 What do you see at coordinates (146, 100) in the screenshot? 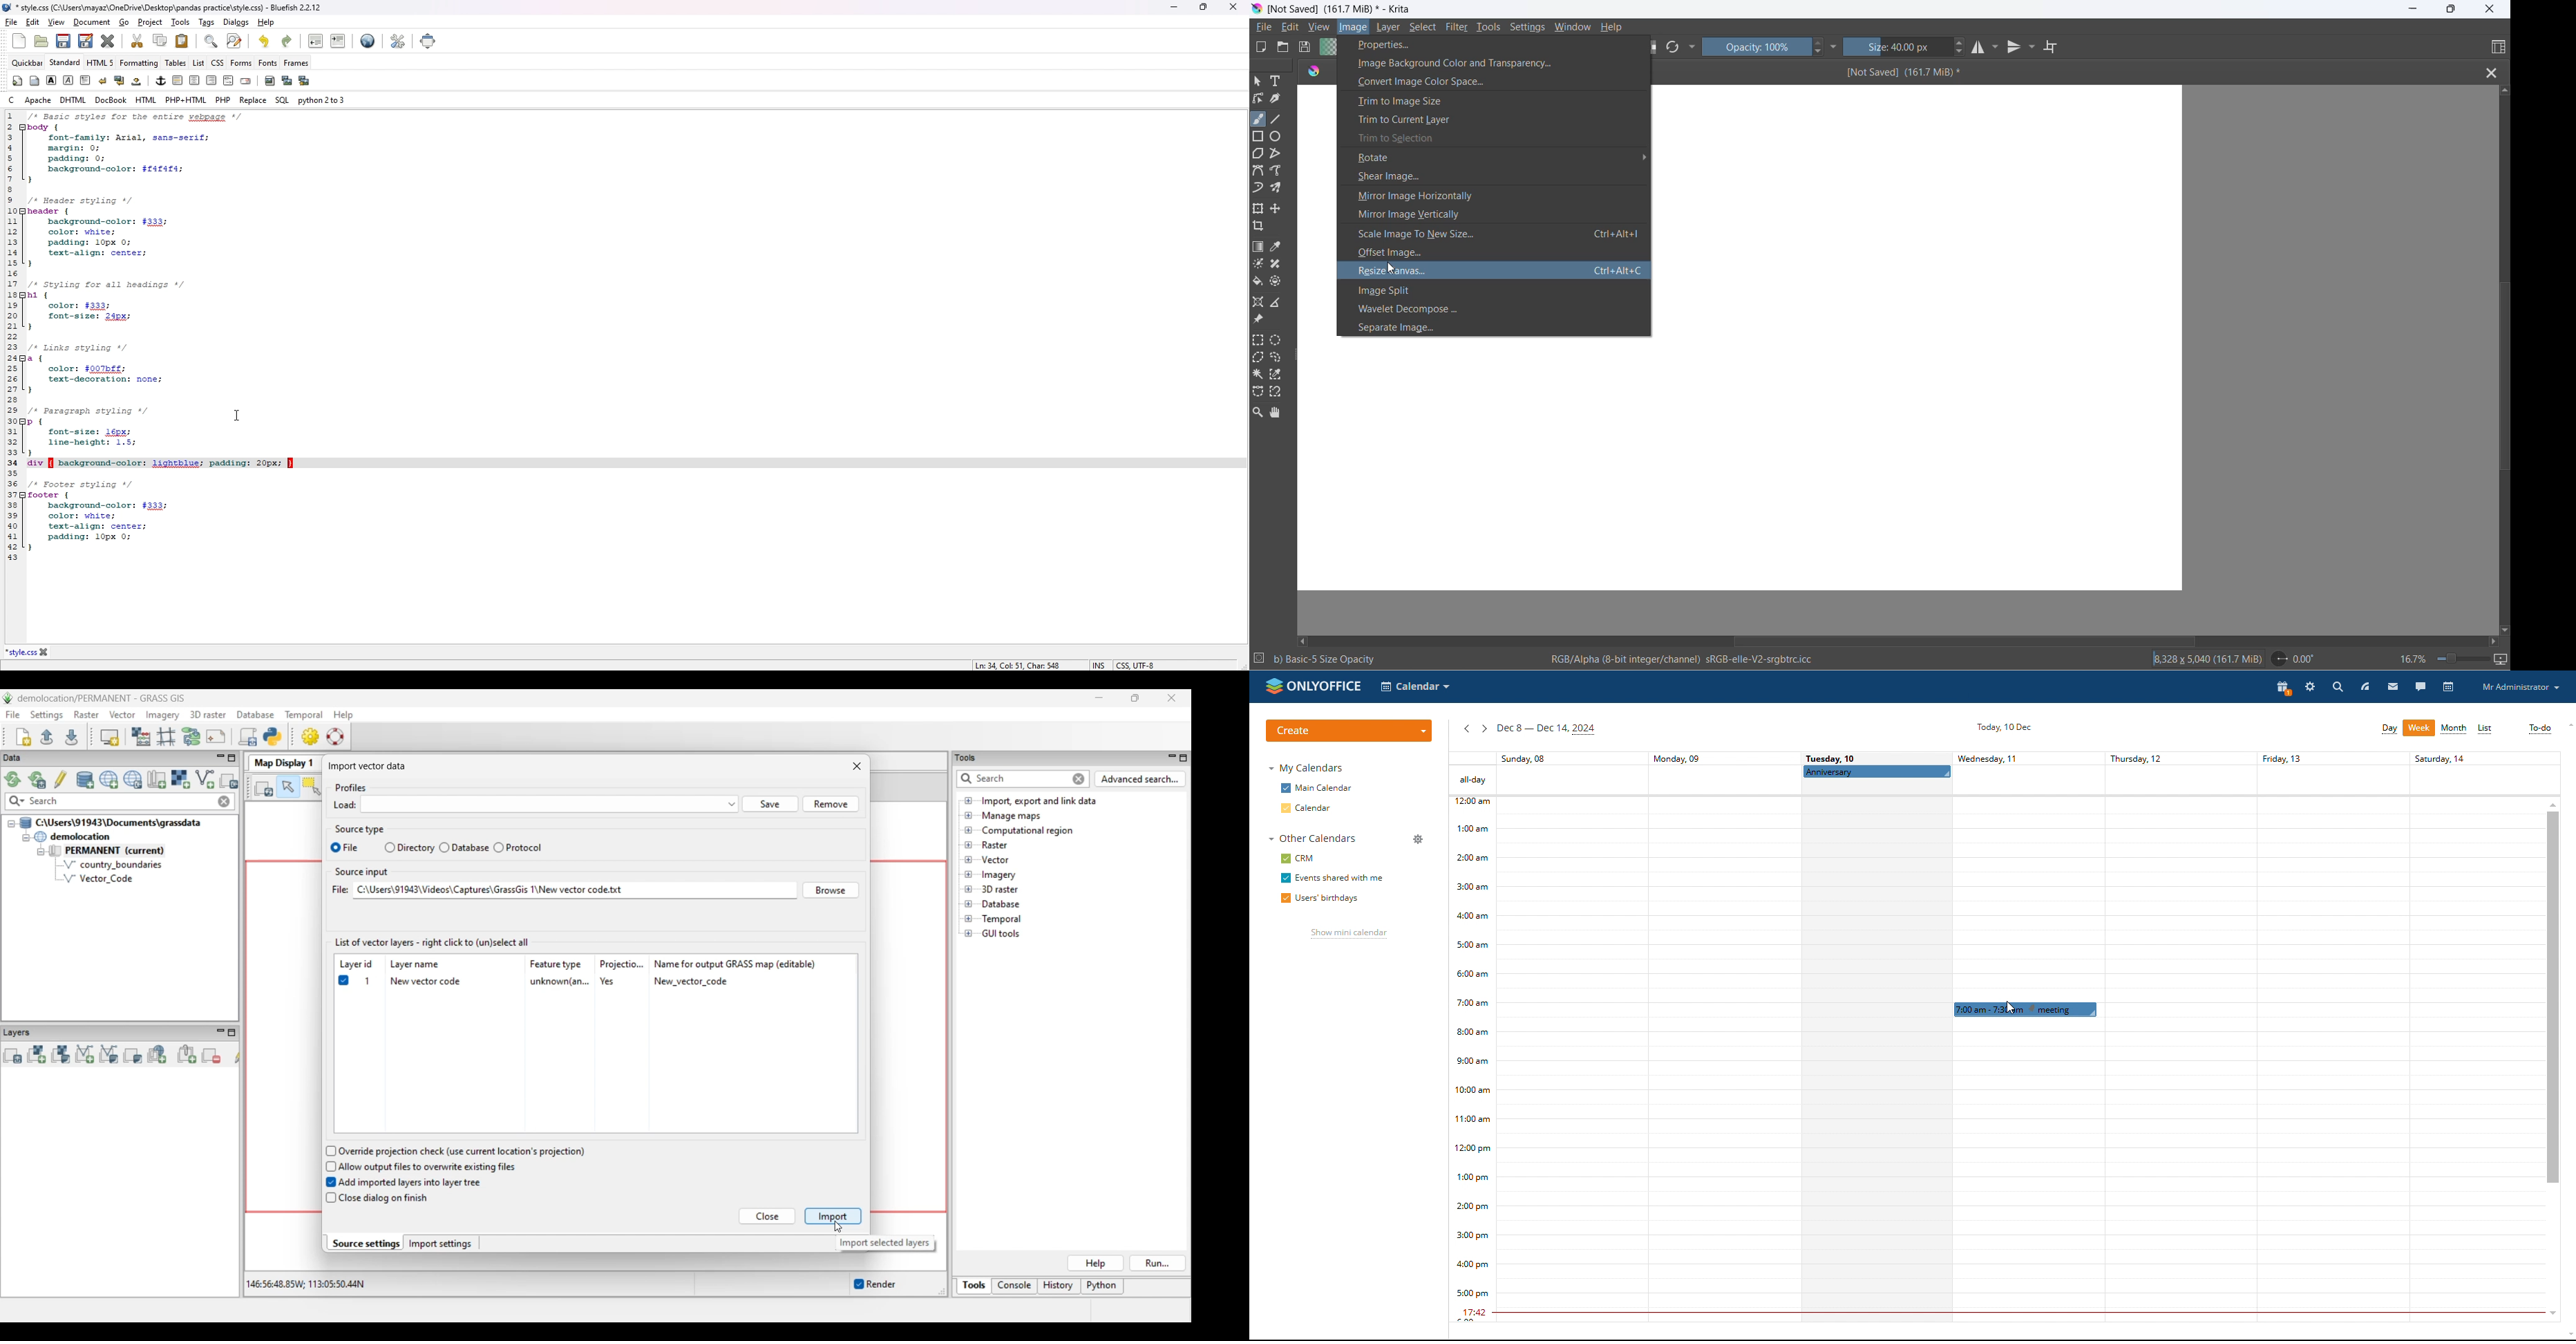
I see `html` at bounding box center [146, 100].